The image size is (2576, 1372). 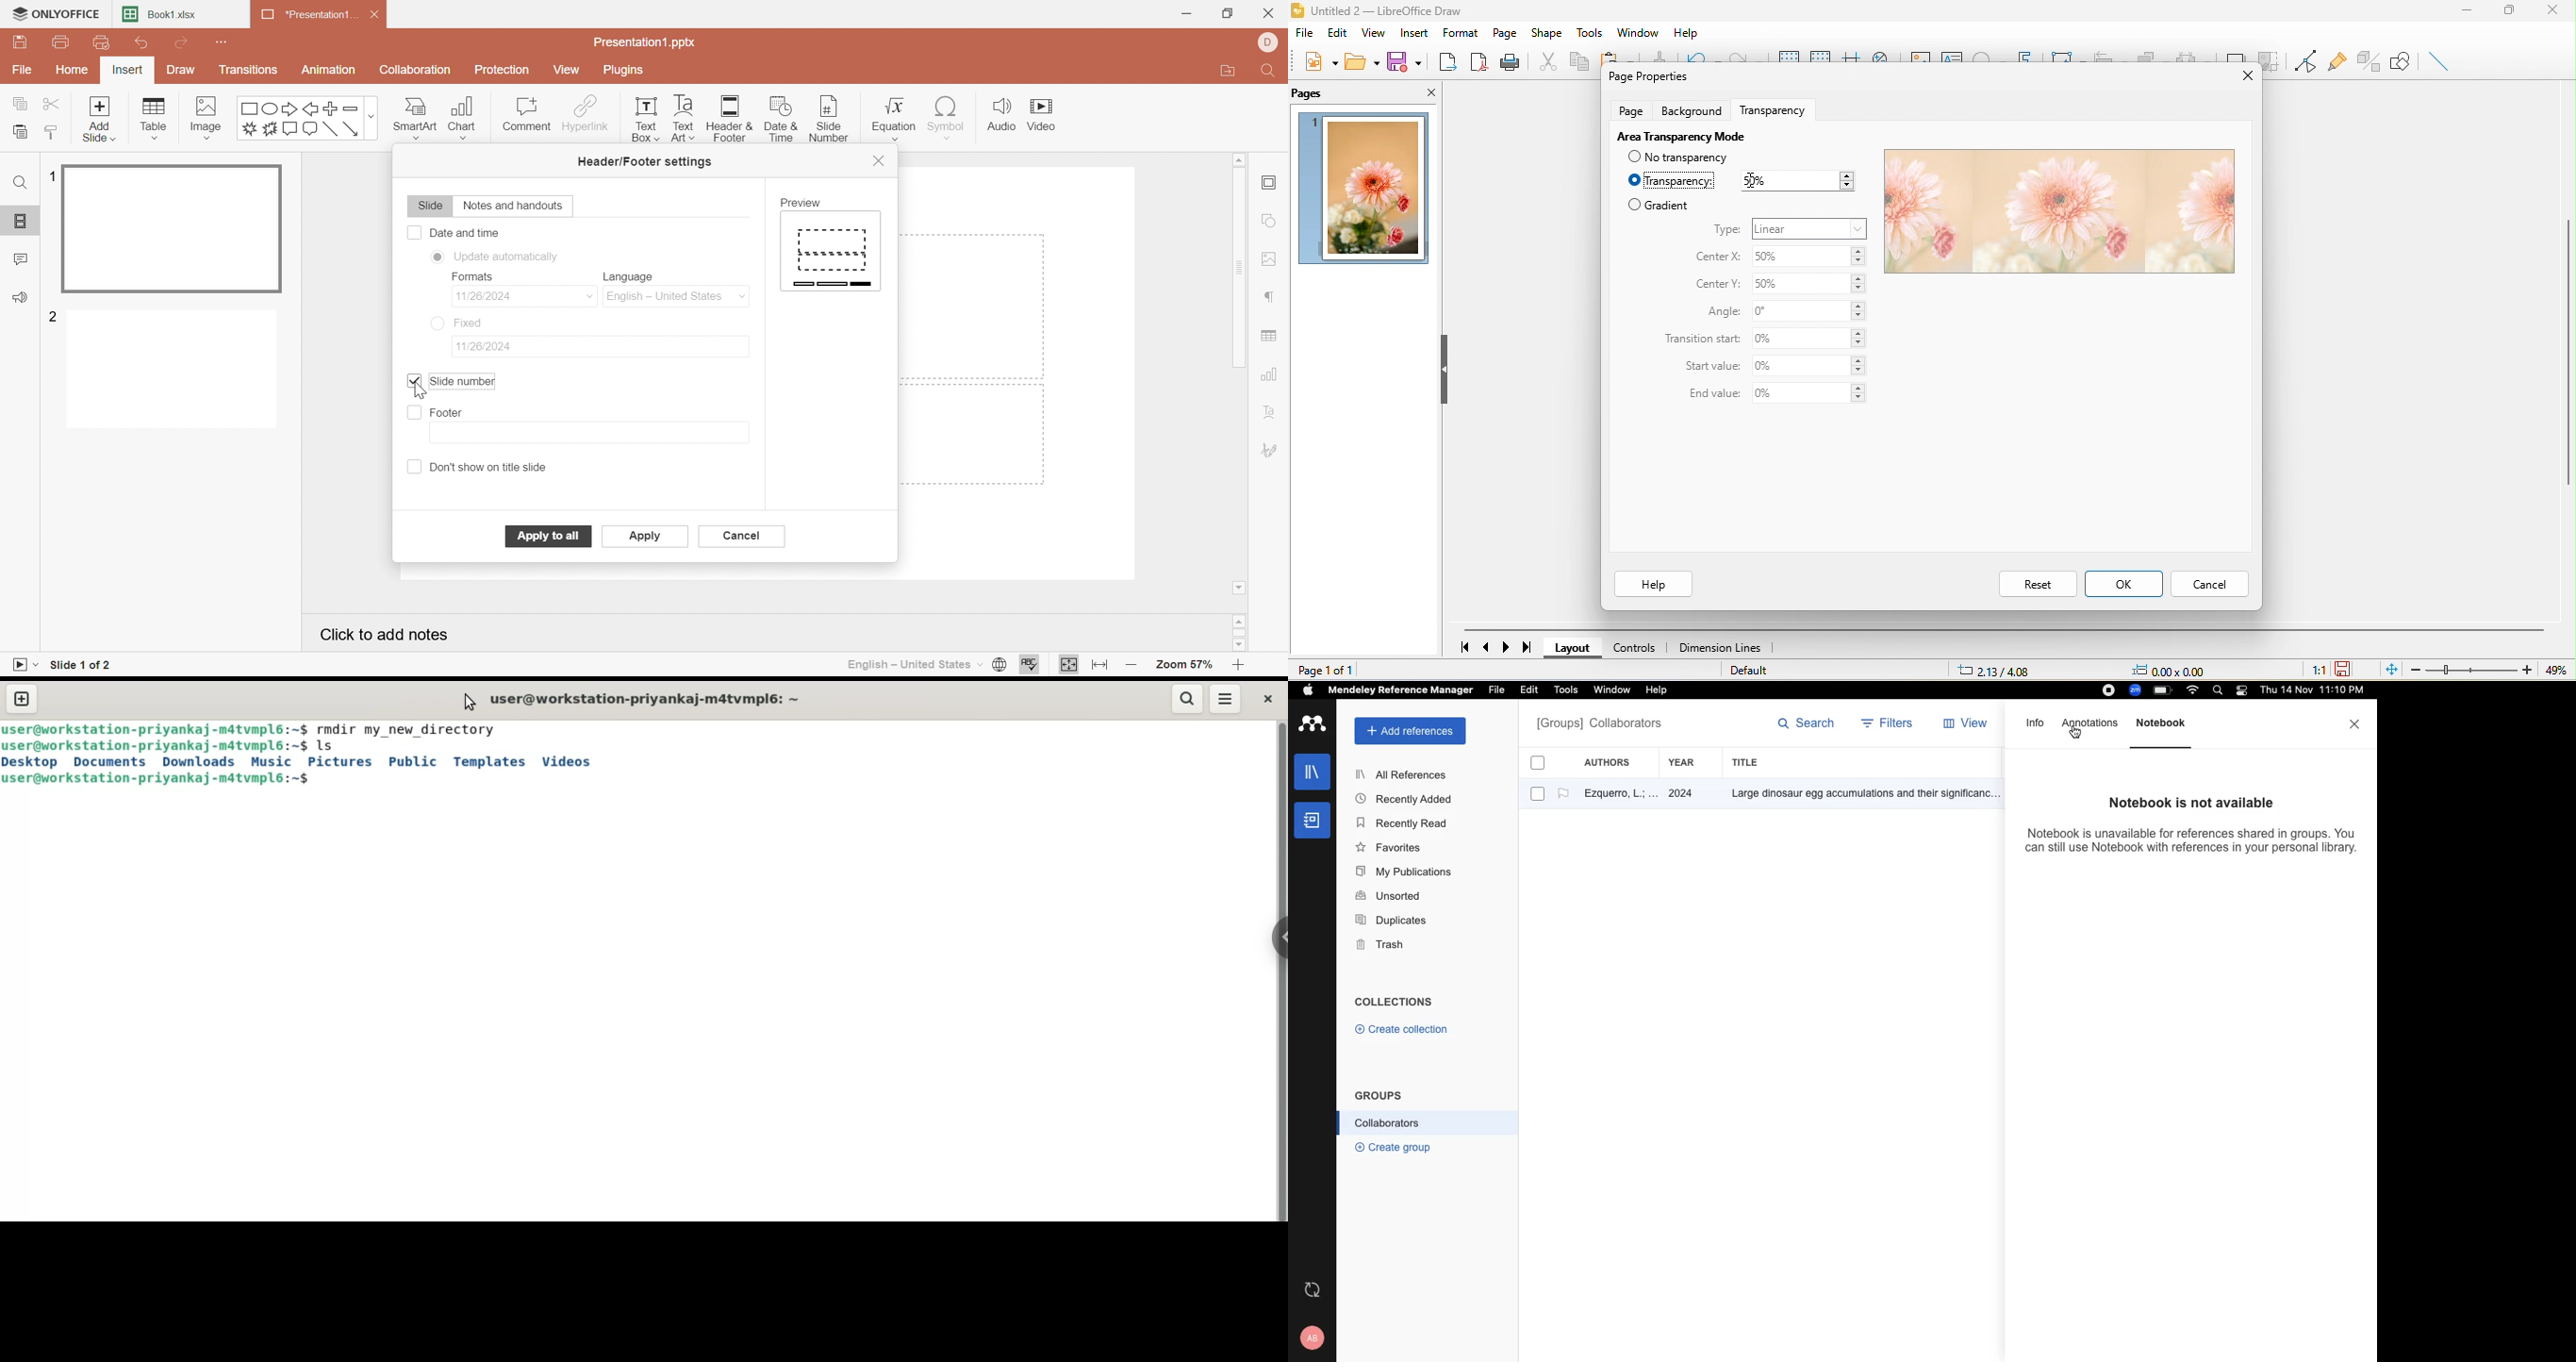 What do you see at coordinates (50, 132) in the screenshot?
I see `Paste format` at bounding box center [50, 132].